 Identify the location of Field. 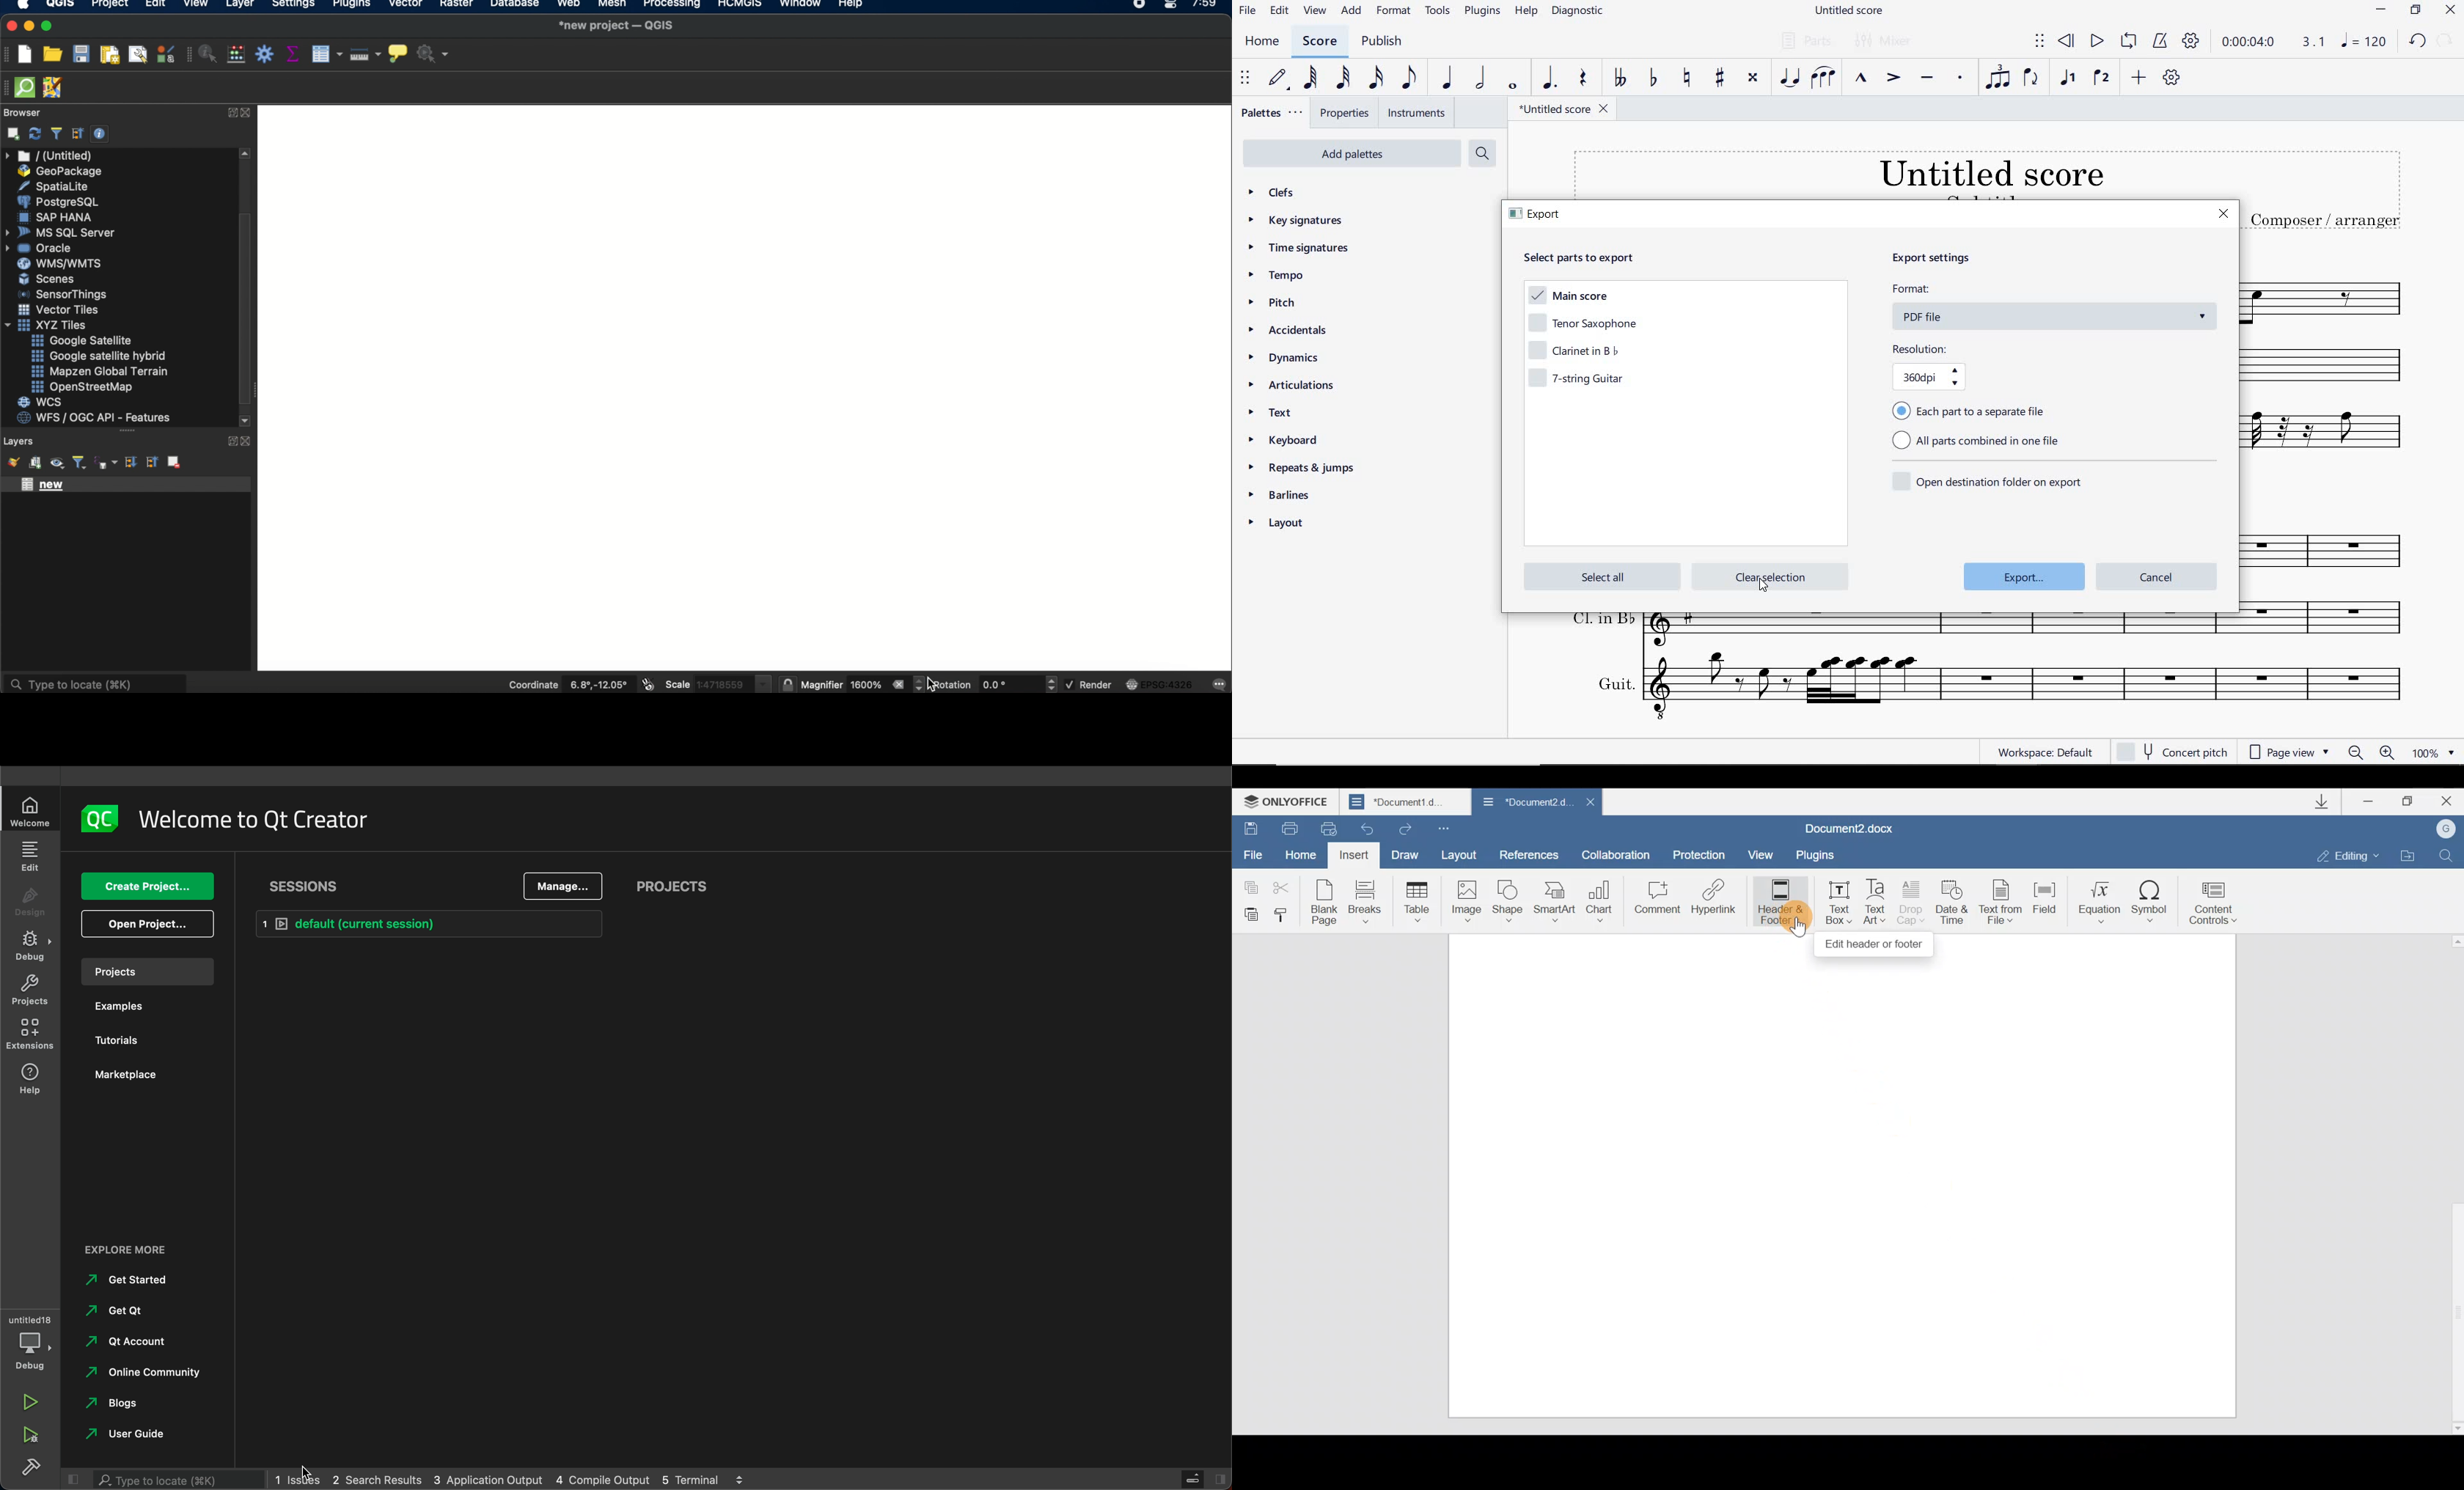
(2041, 902).